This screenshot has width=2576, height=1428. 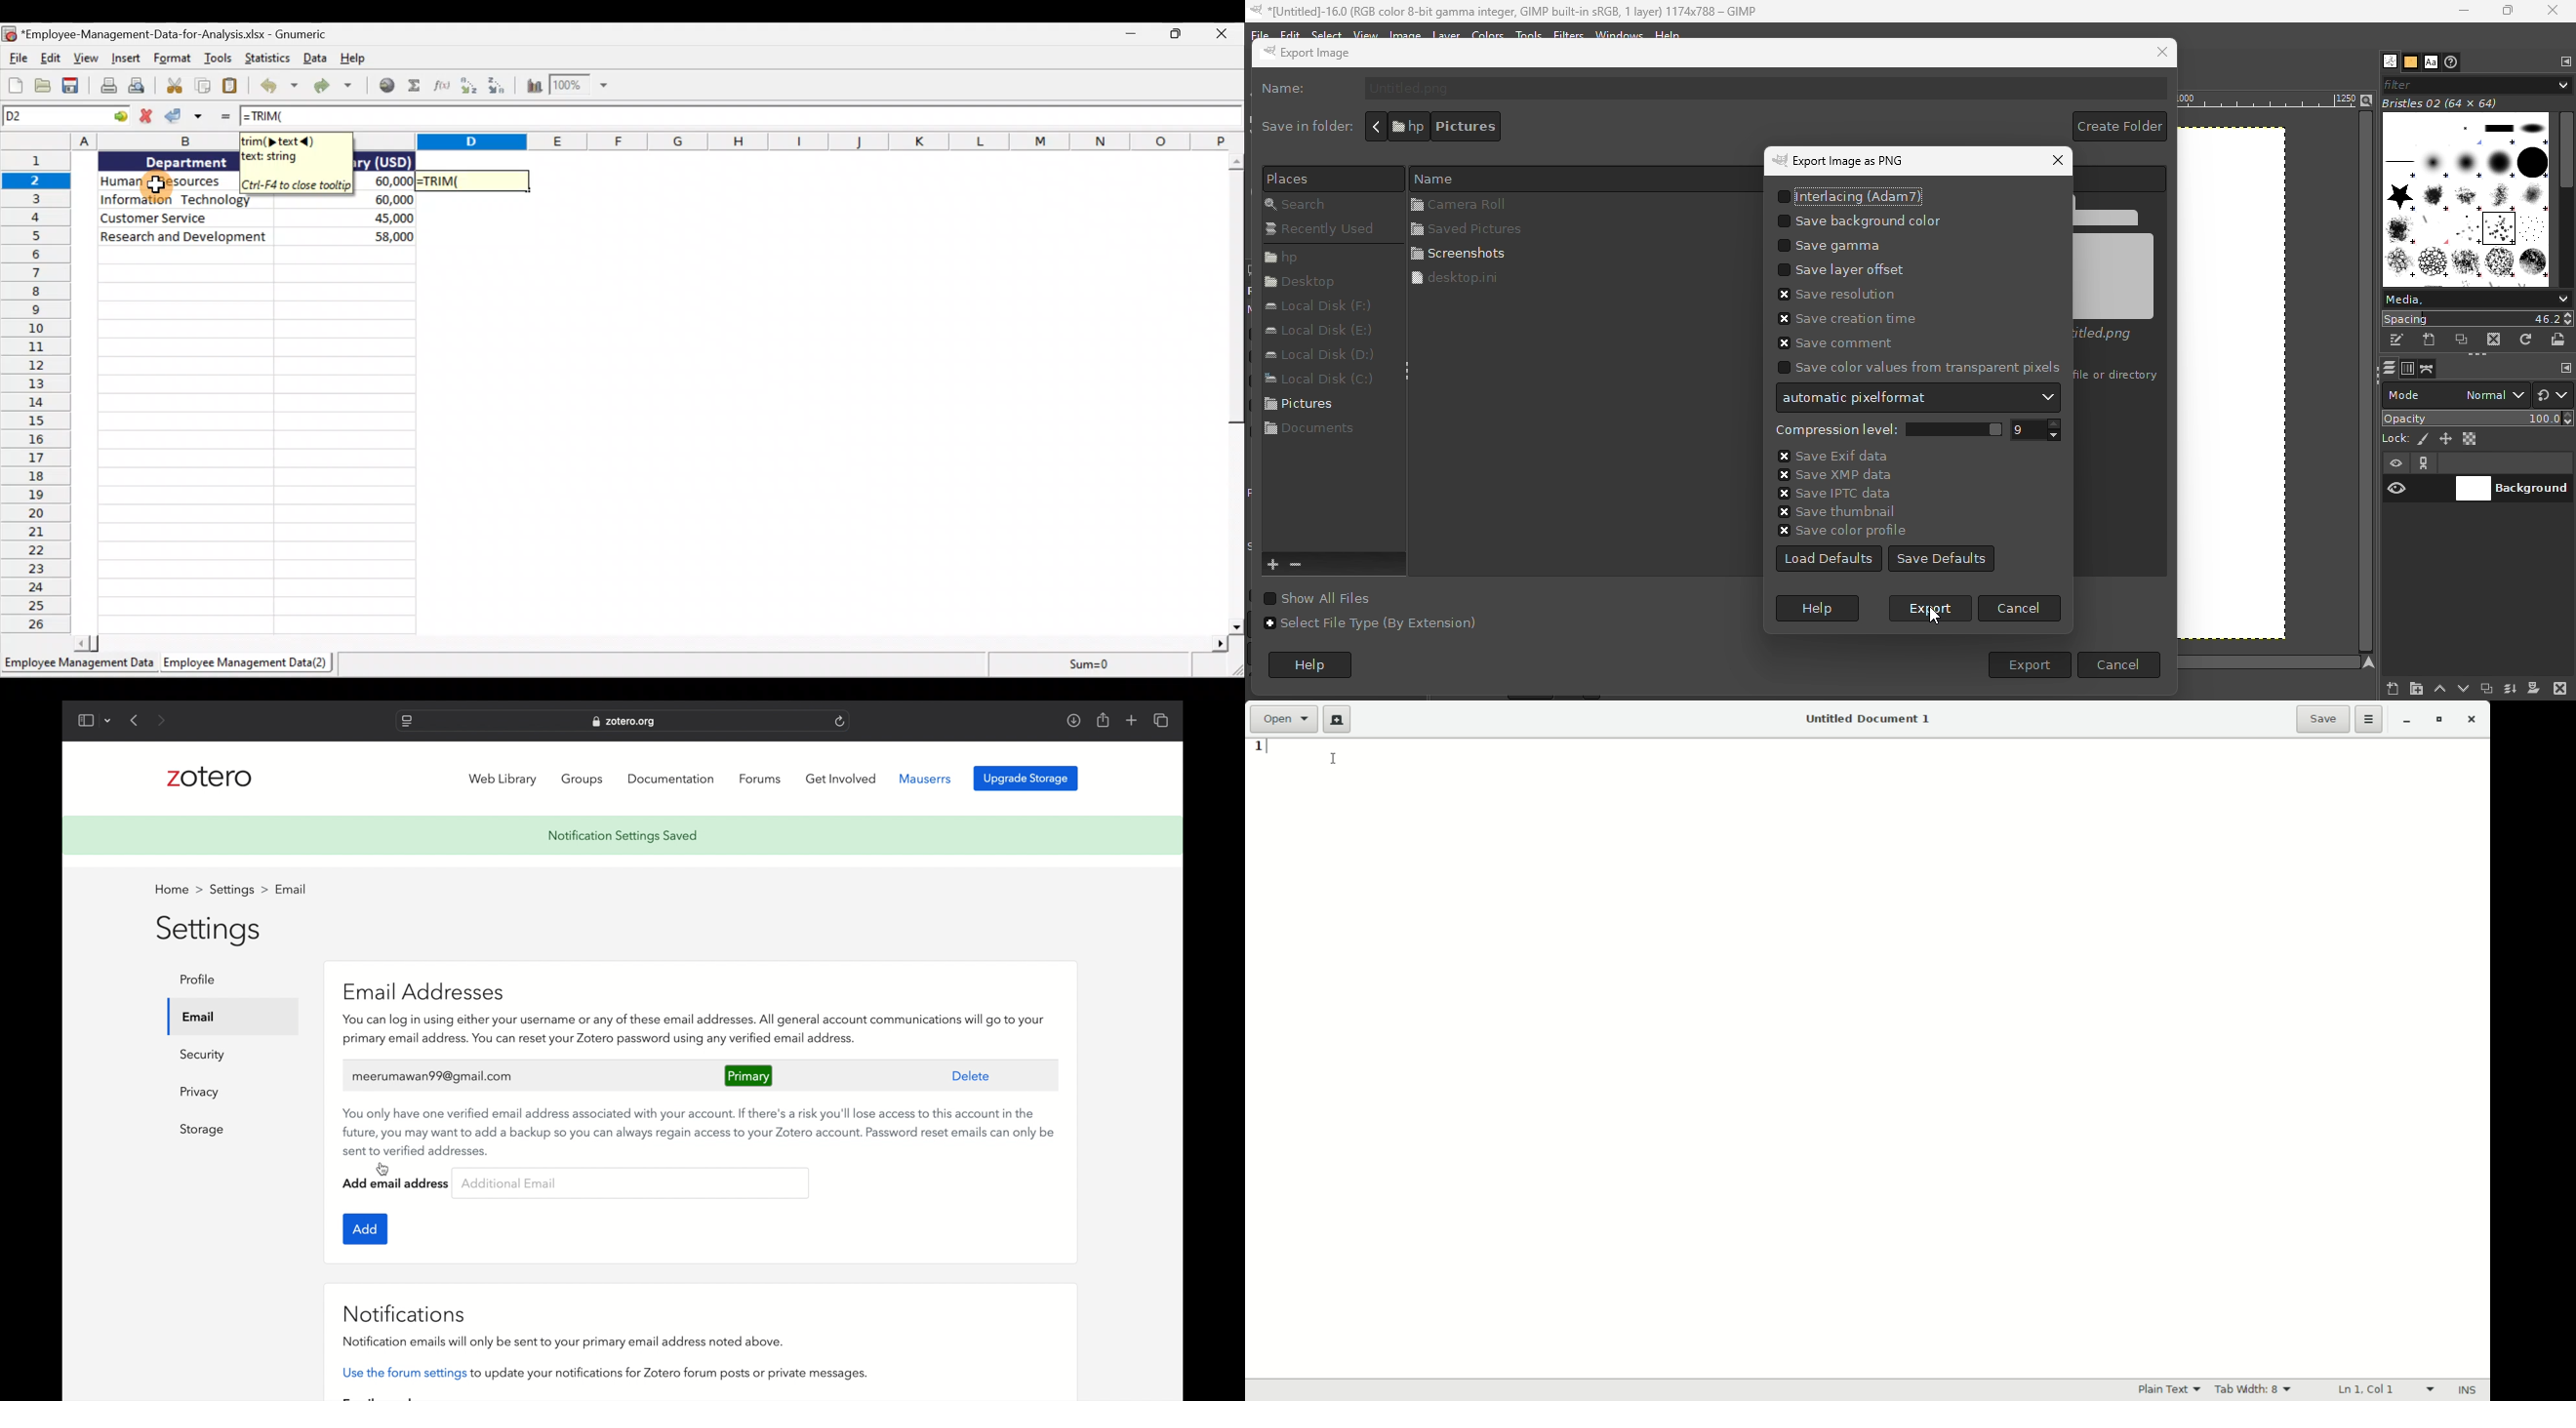 I want to click on Columns, so click(x=792, y=141).